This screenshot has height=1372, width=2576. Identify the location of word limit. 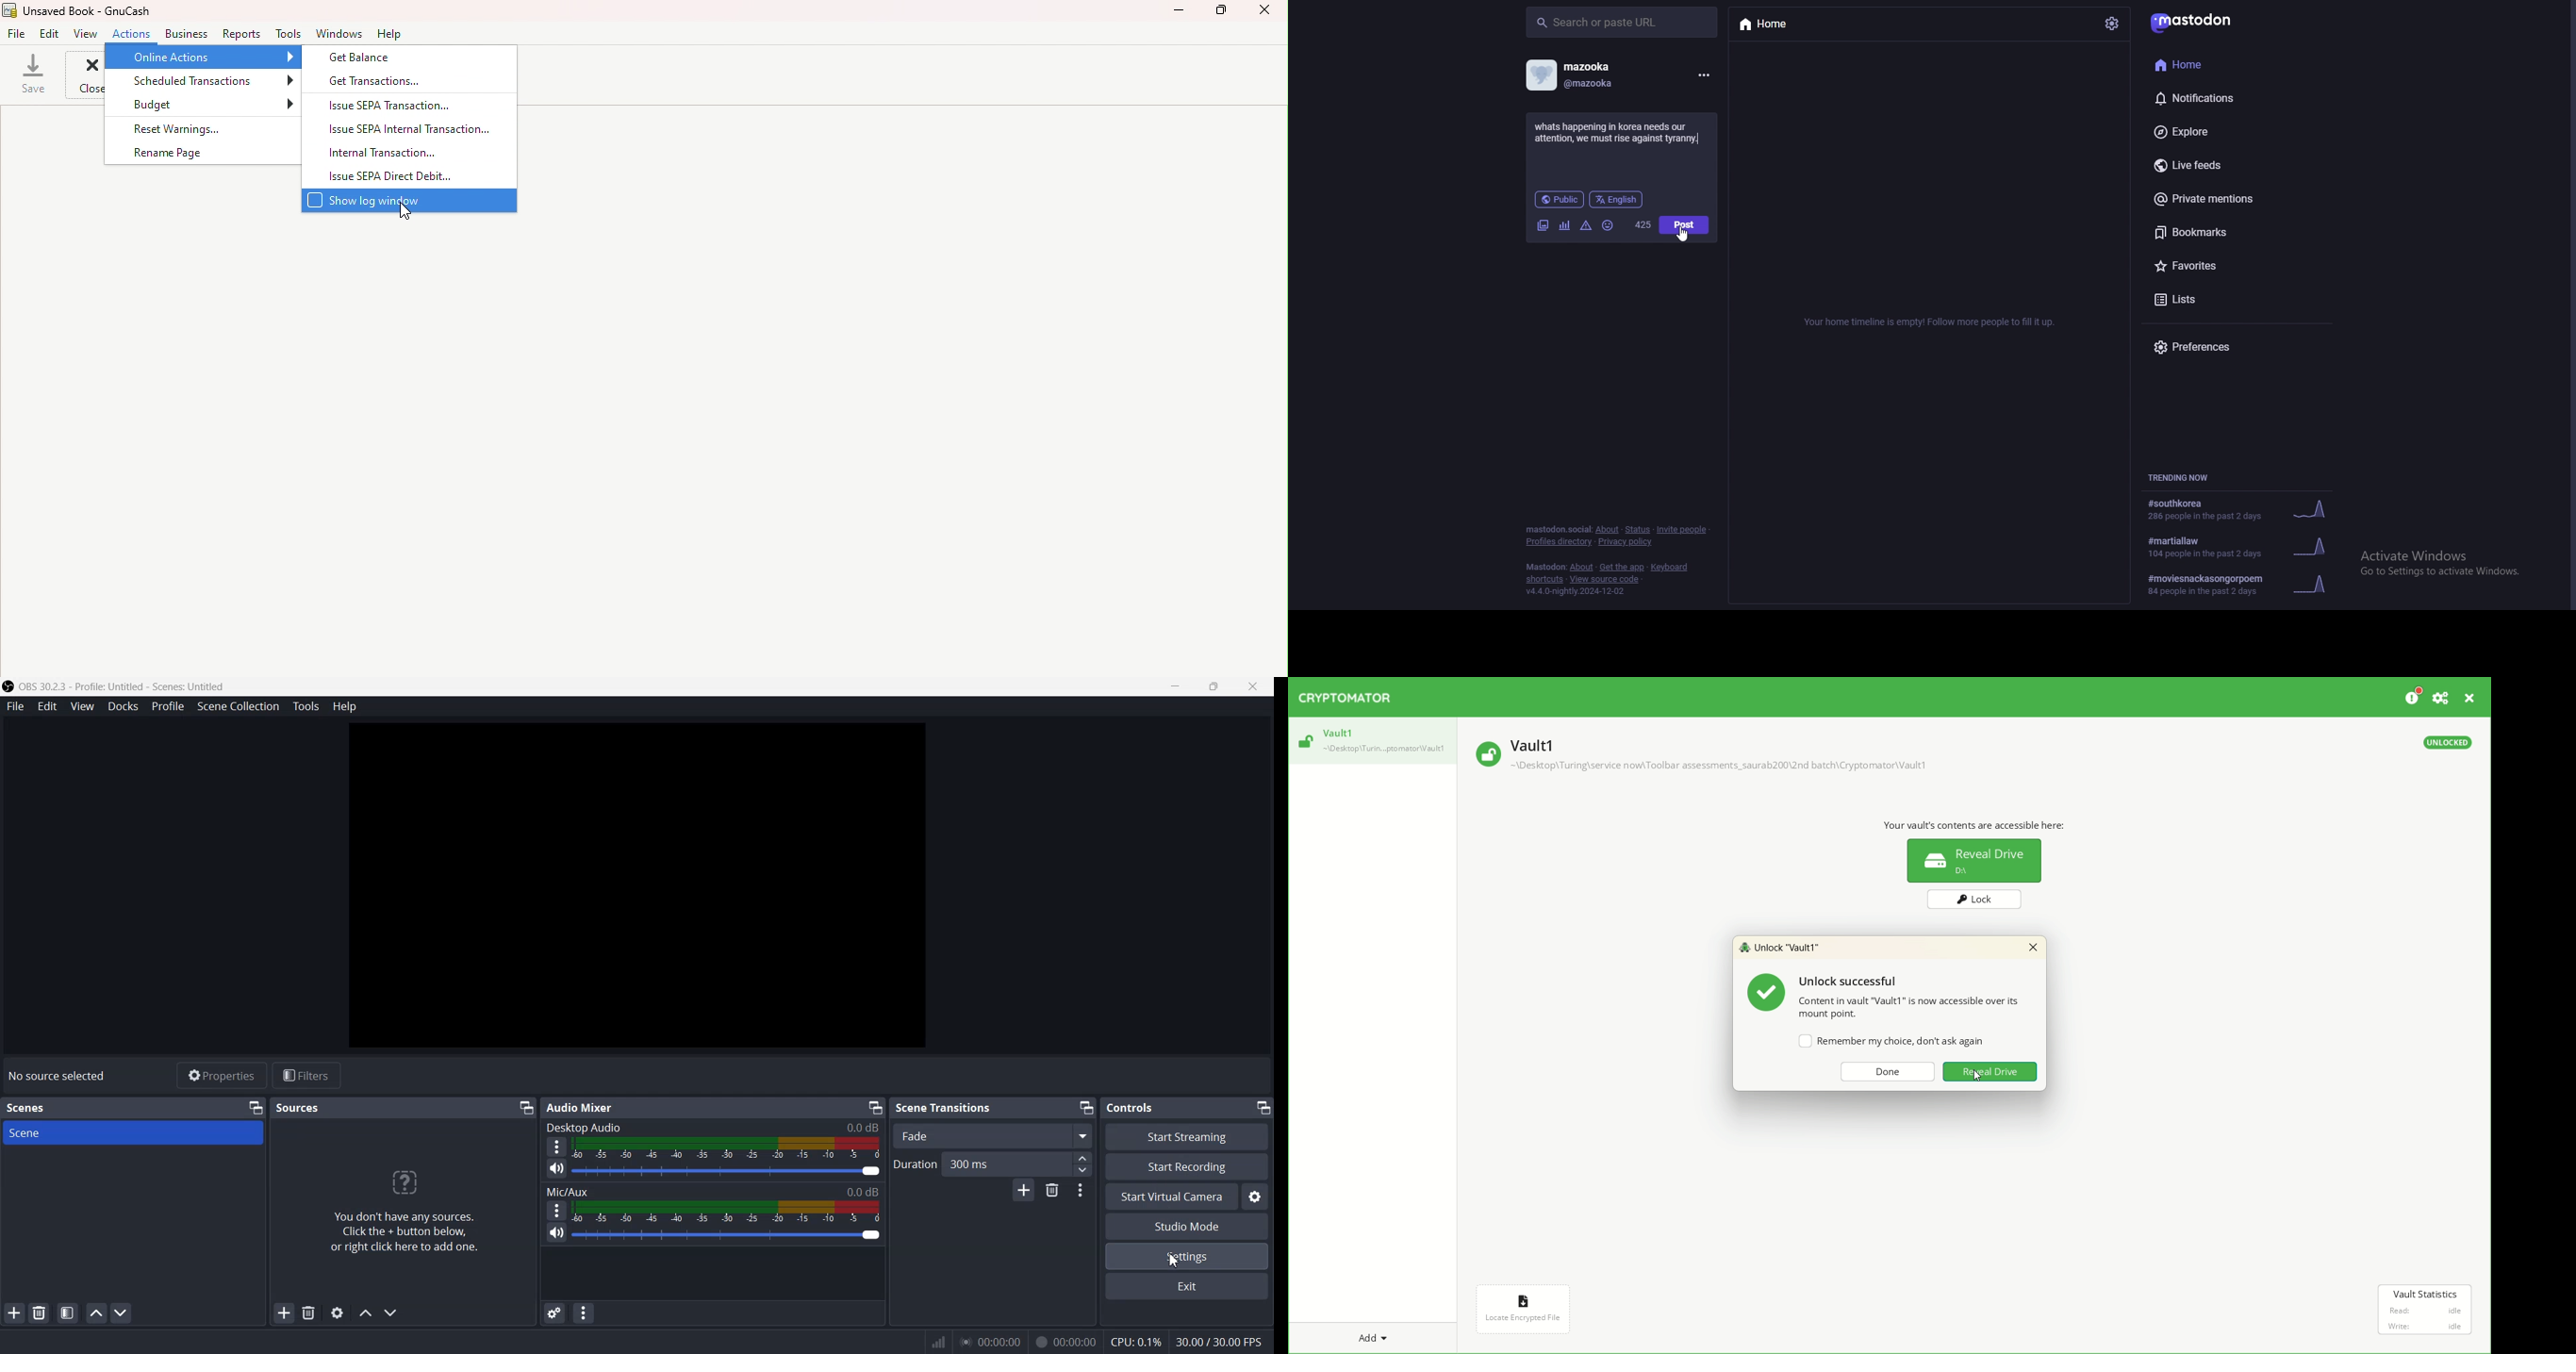
(1644, 225).